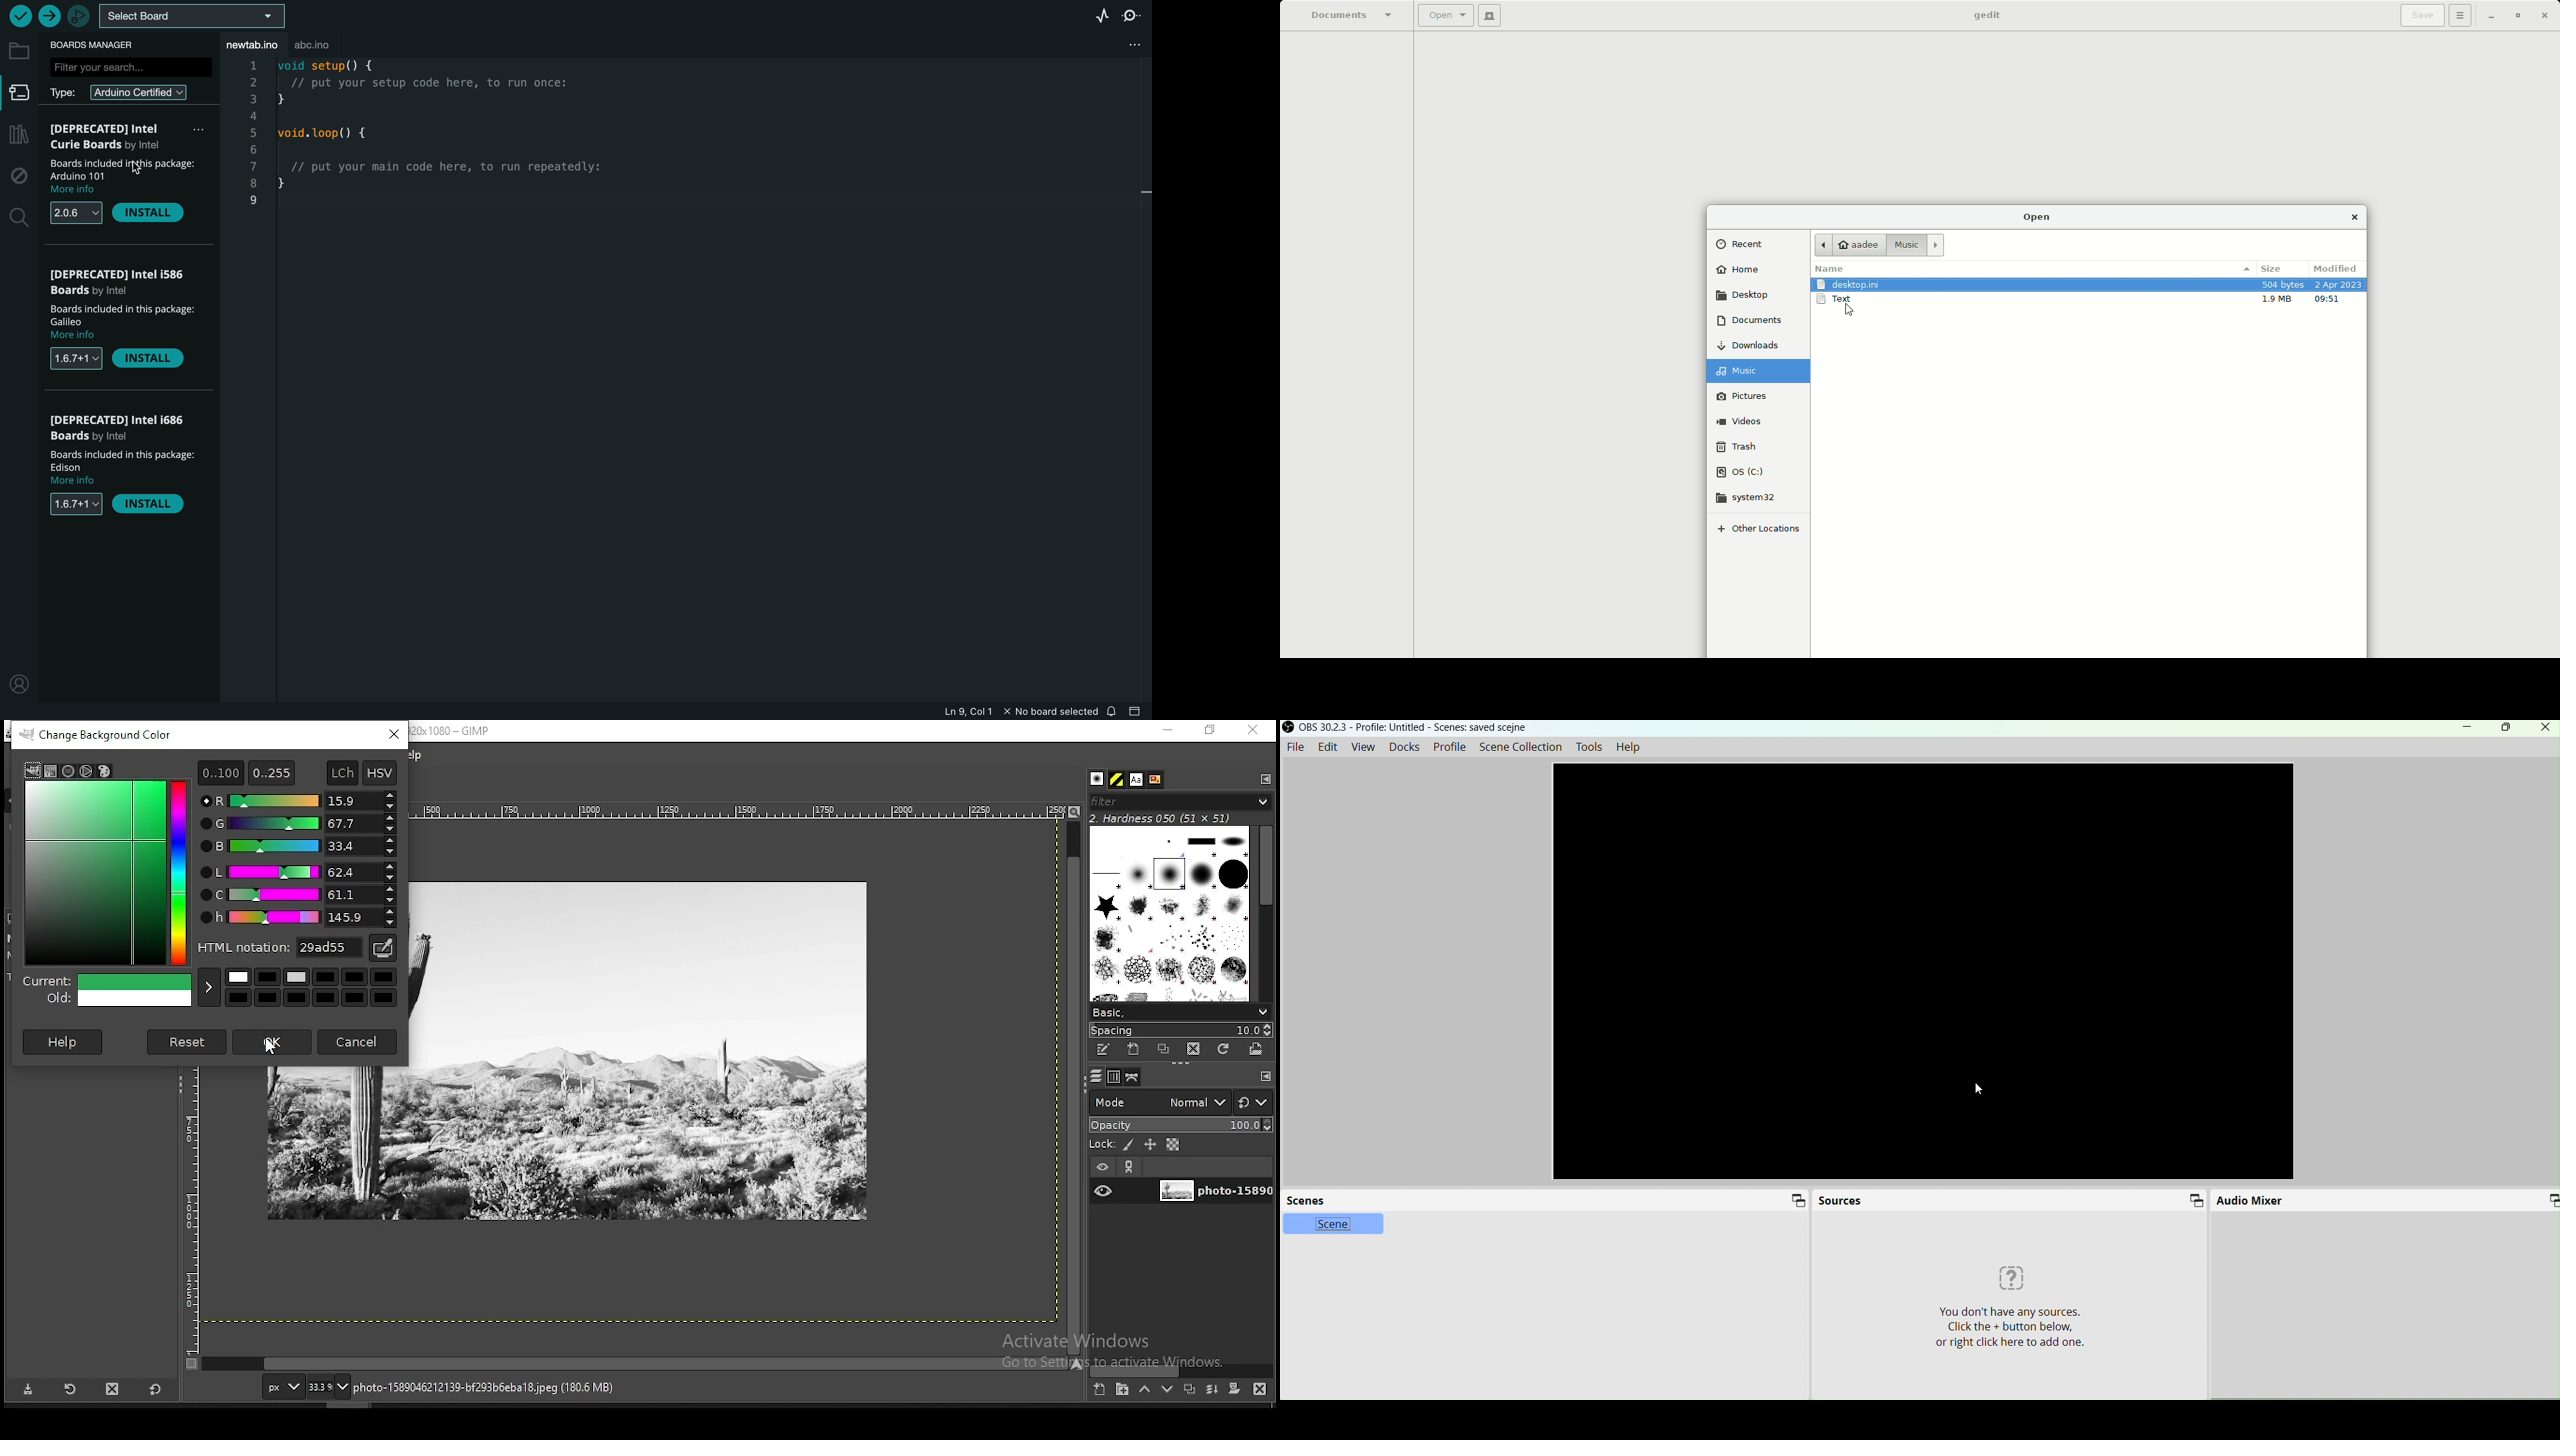  What do you see at coordinates (1159, 1101) in the screenshot?
I see `mode` at bounding box center [1159, 1101].